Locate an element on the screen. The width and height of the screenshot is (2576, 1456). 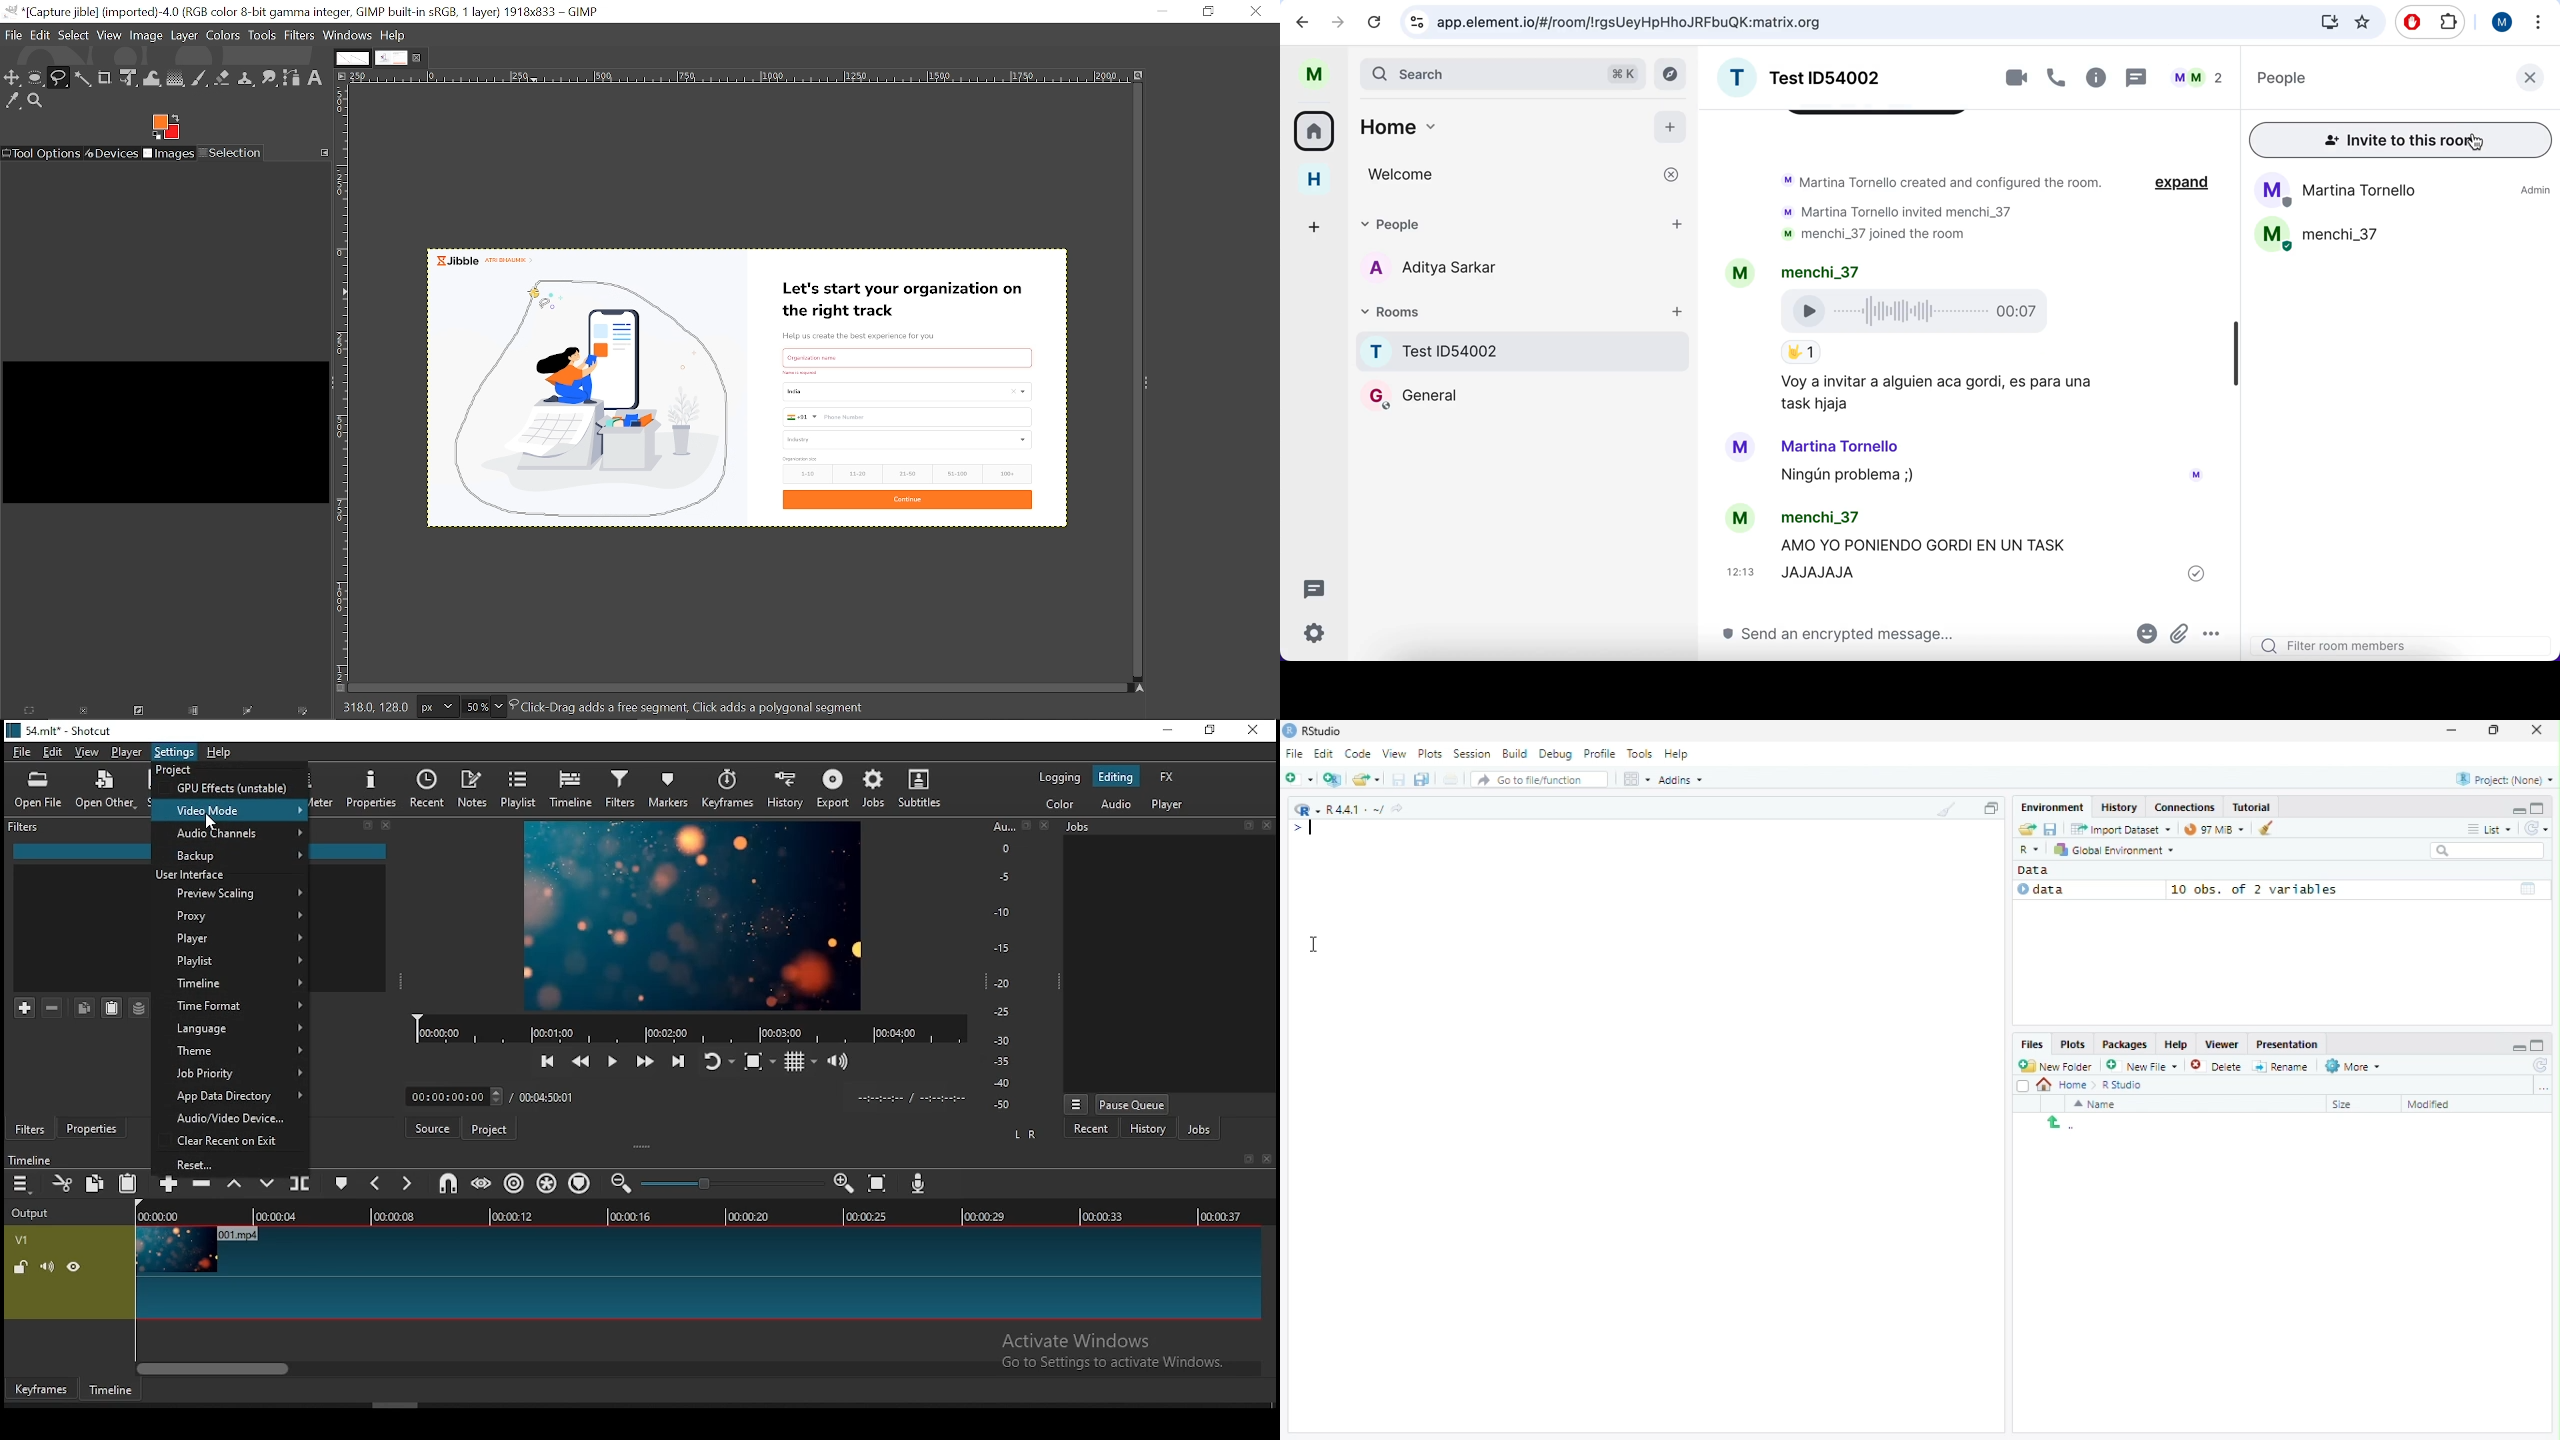
refresh file listing is located at coordinates (2541, 1066).